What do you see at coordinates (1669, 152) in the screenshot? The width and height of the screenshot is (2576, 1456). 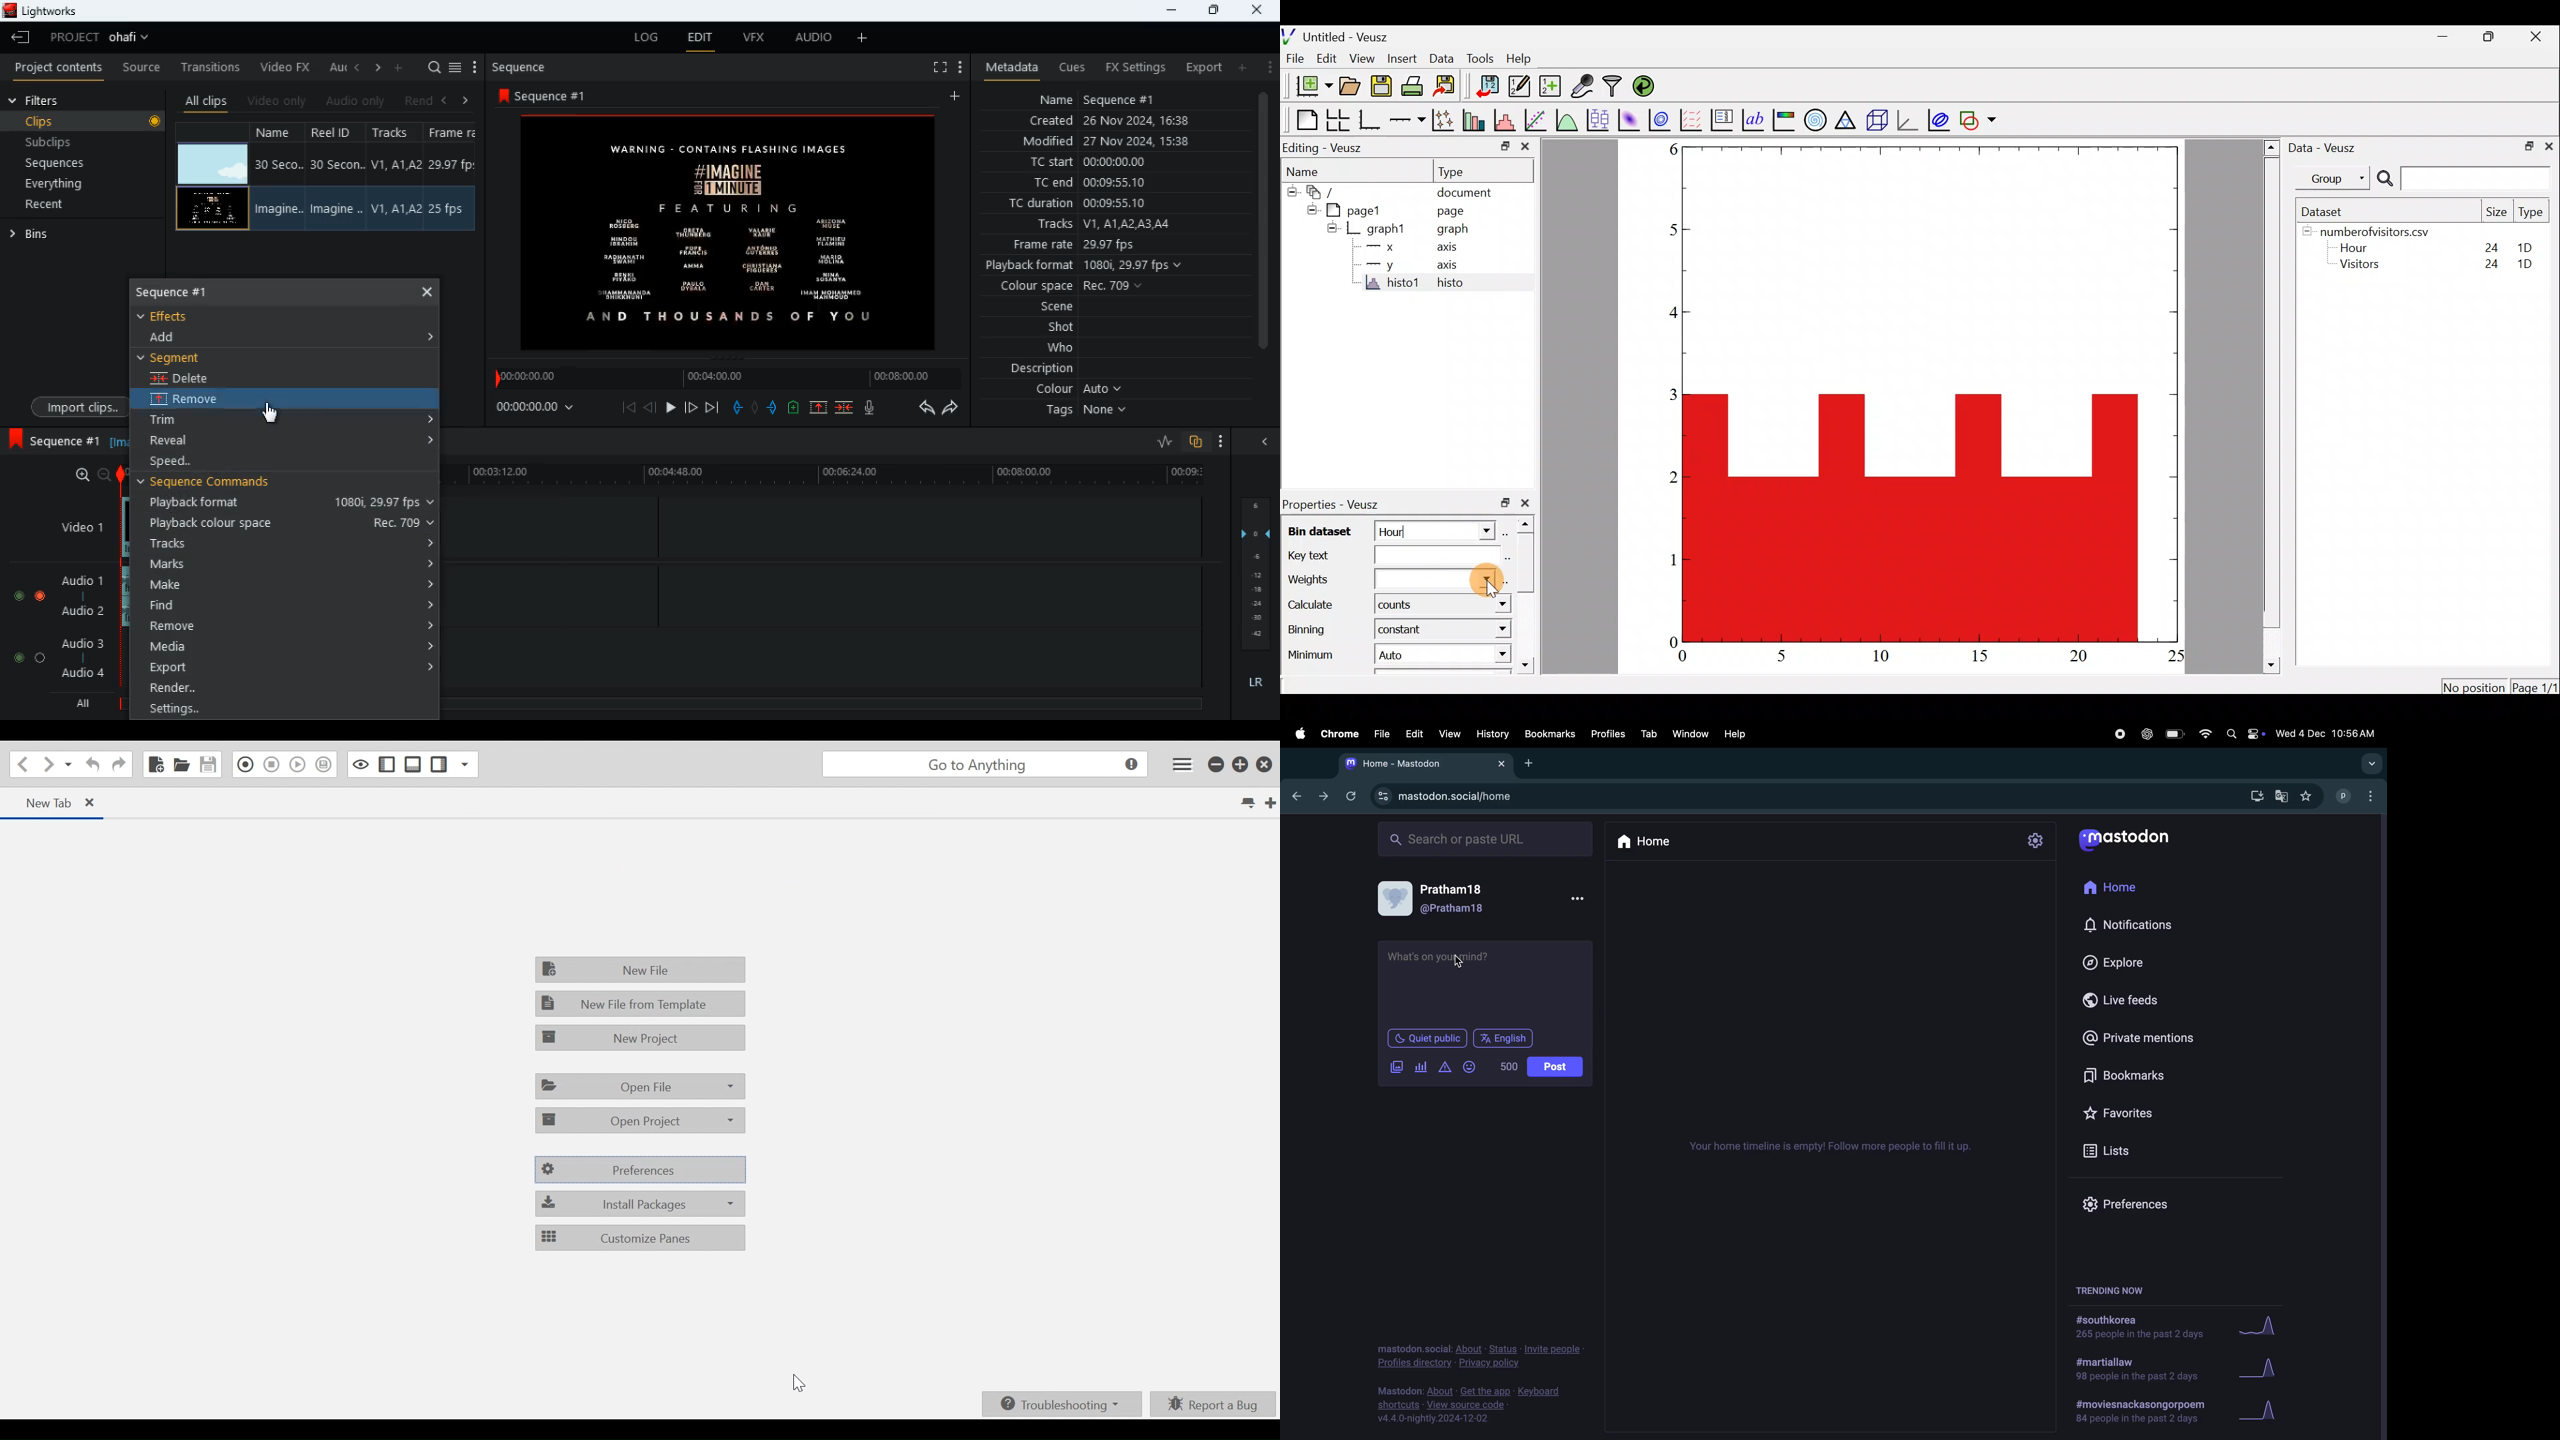 I see `6` at bounding box center [1669, 152].